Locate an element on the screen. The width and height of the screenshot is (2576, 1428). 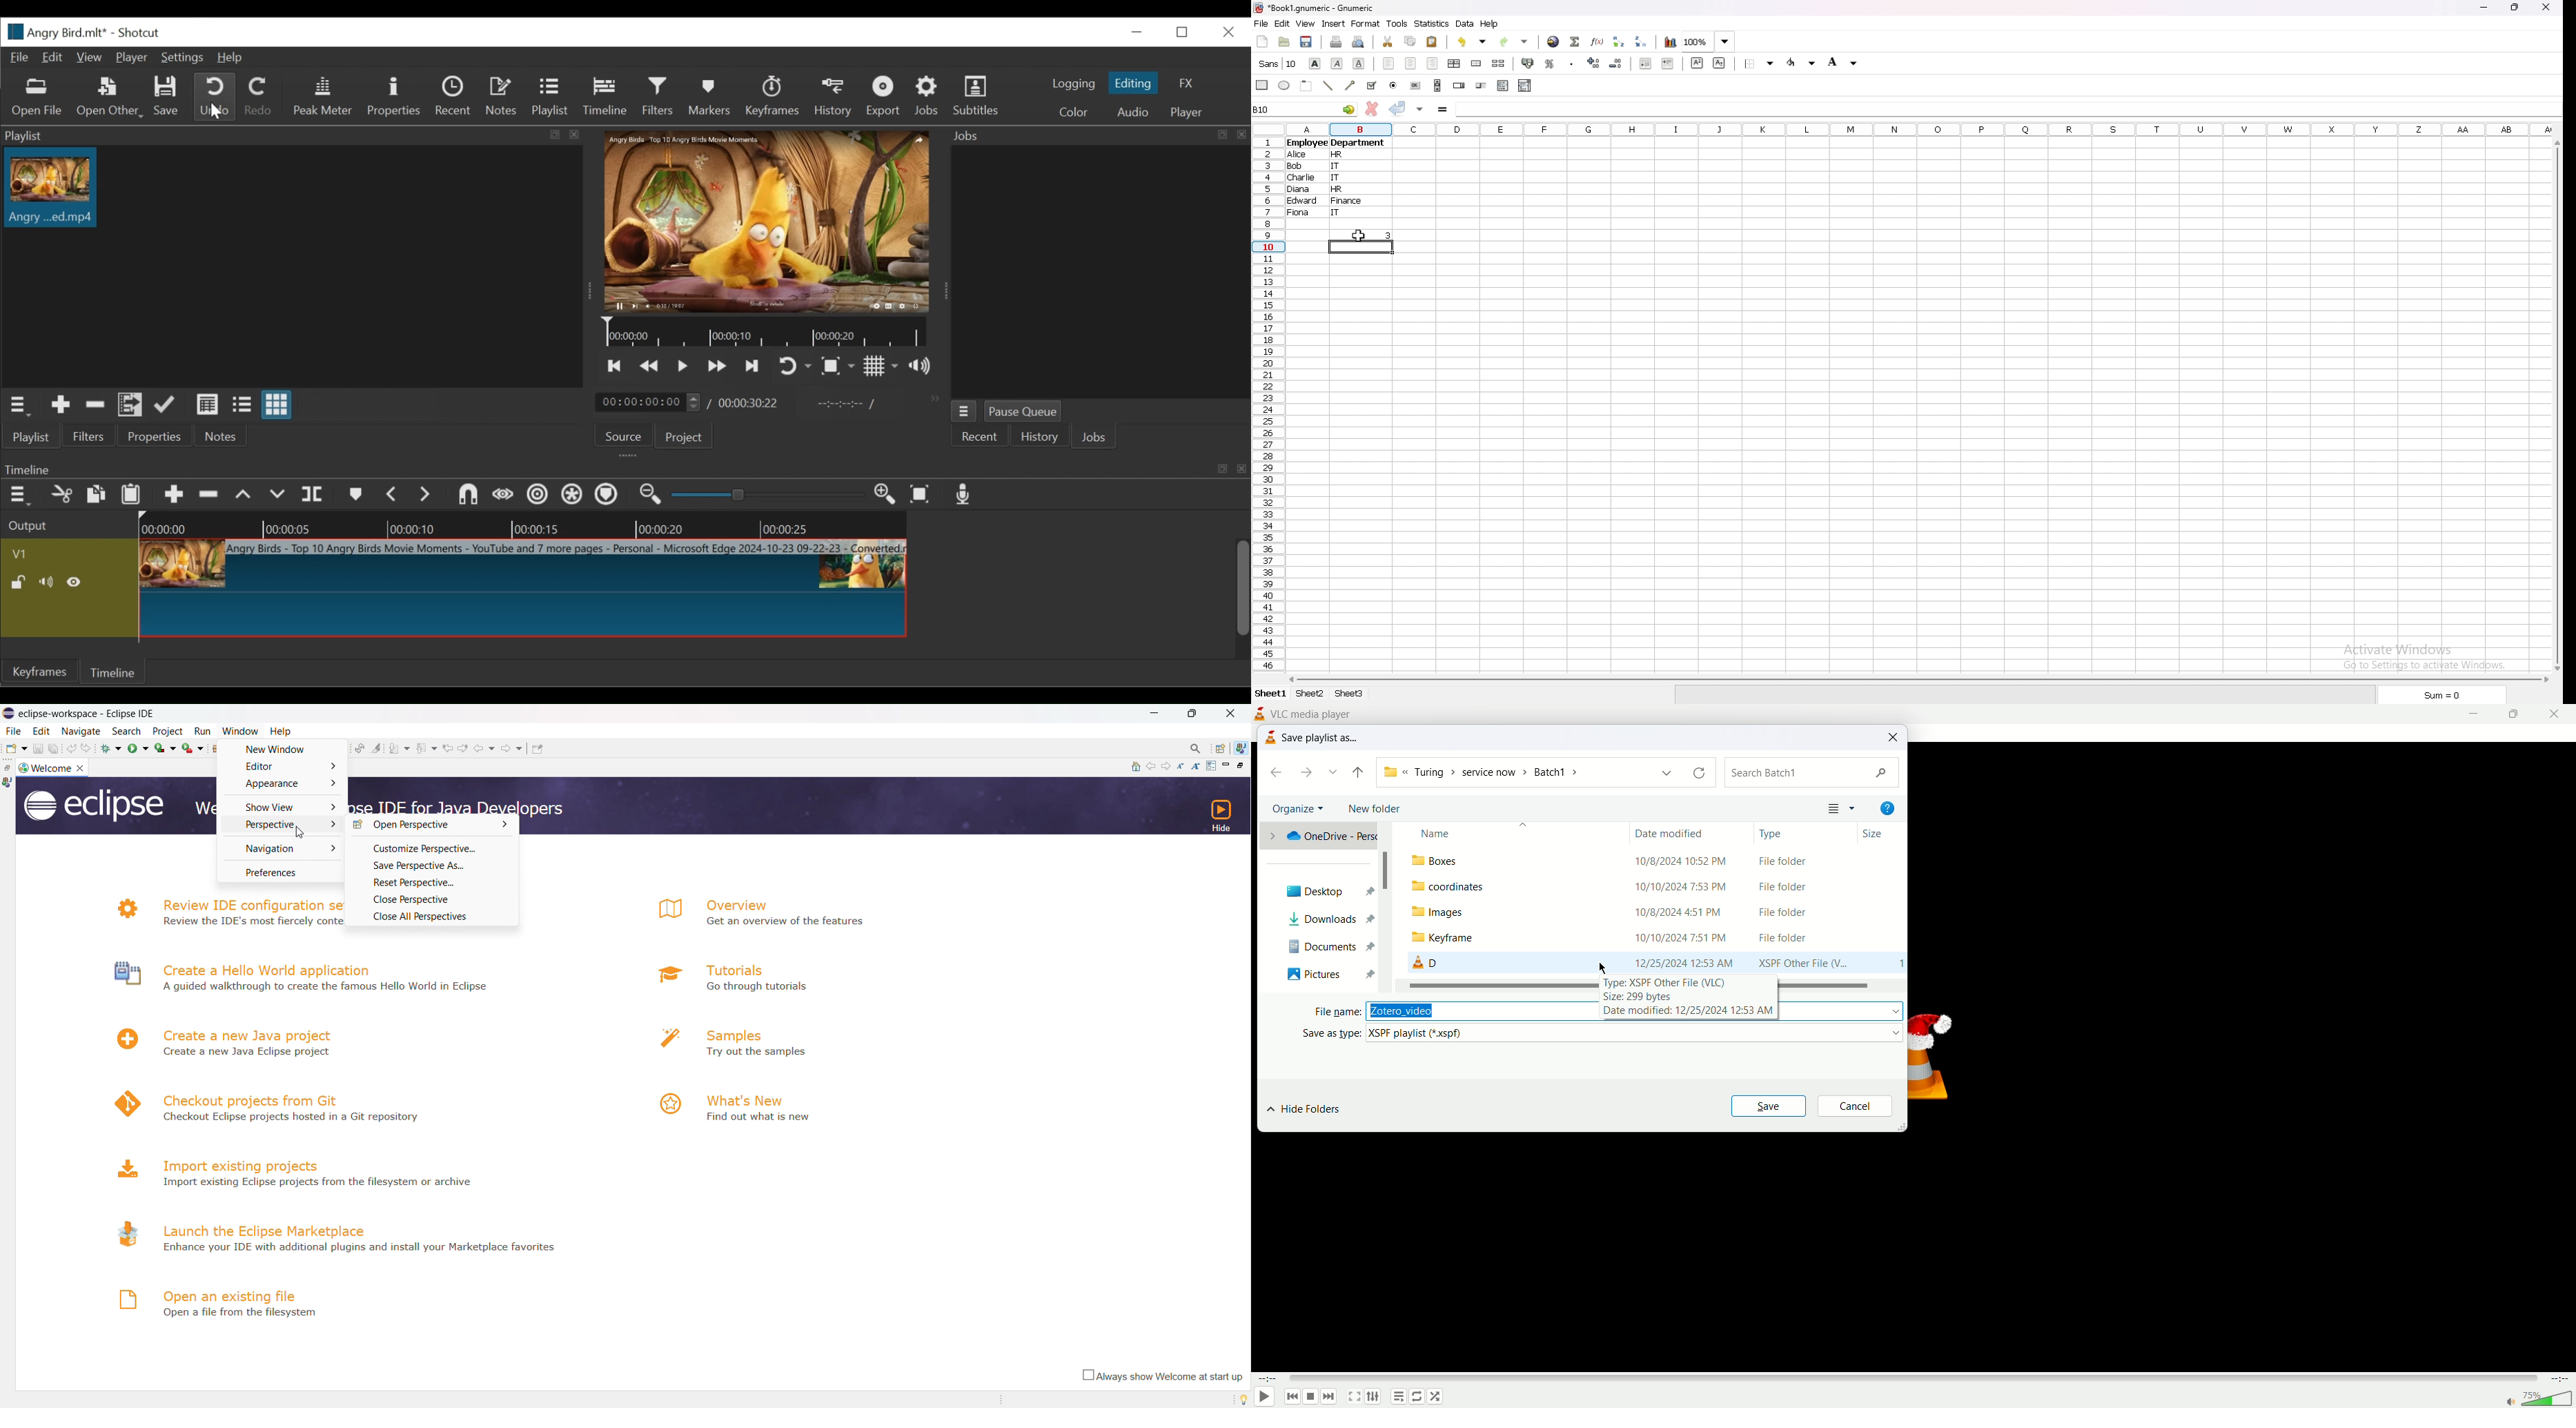
view is located at coordinates (1305, 23).